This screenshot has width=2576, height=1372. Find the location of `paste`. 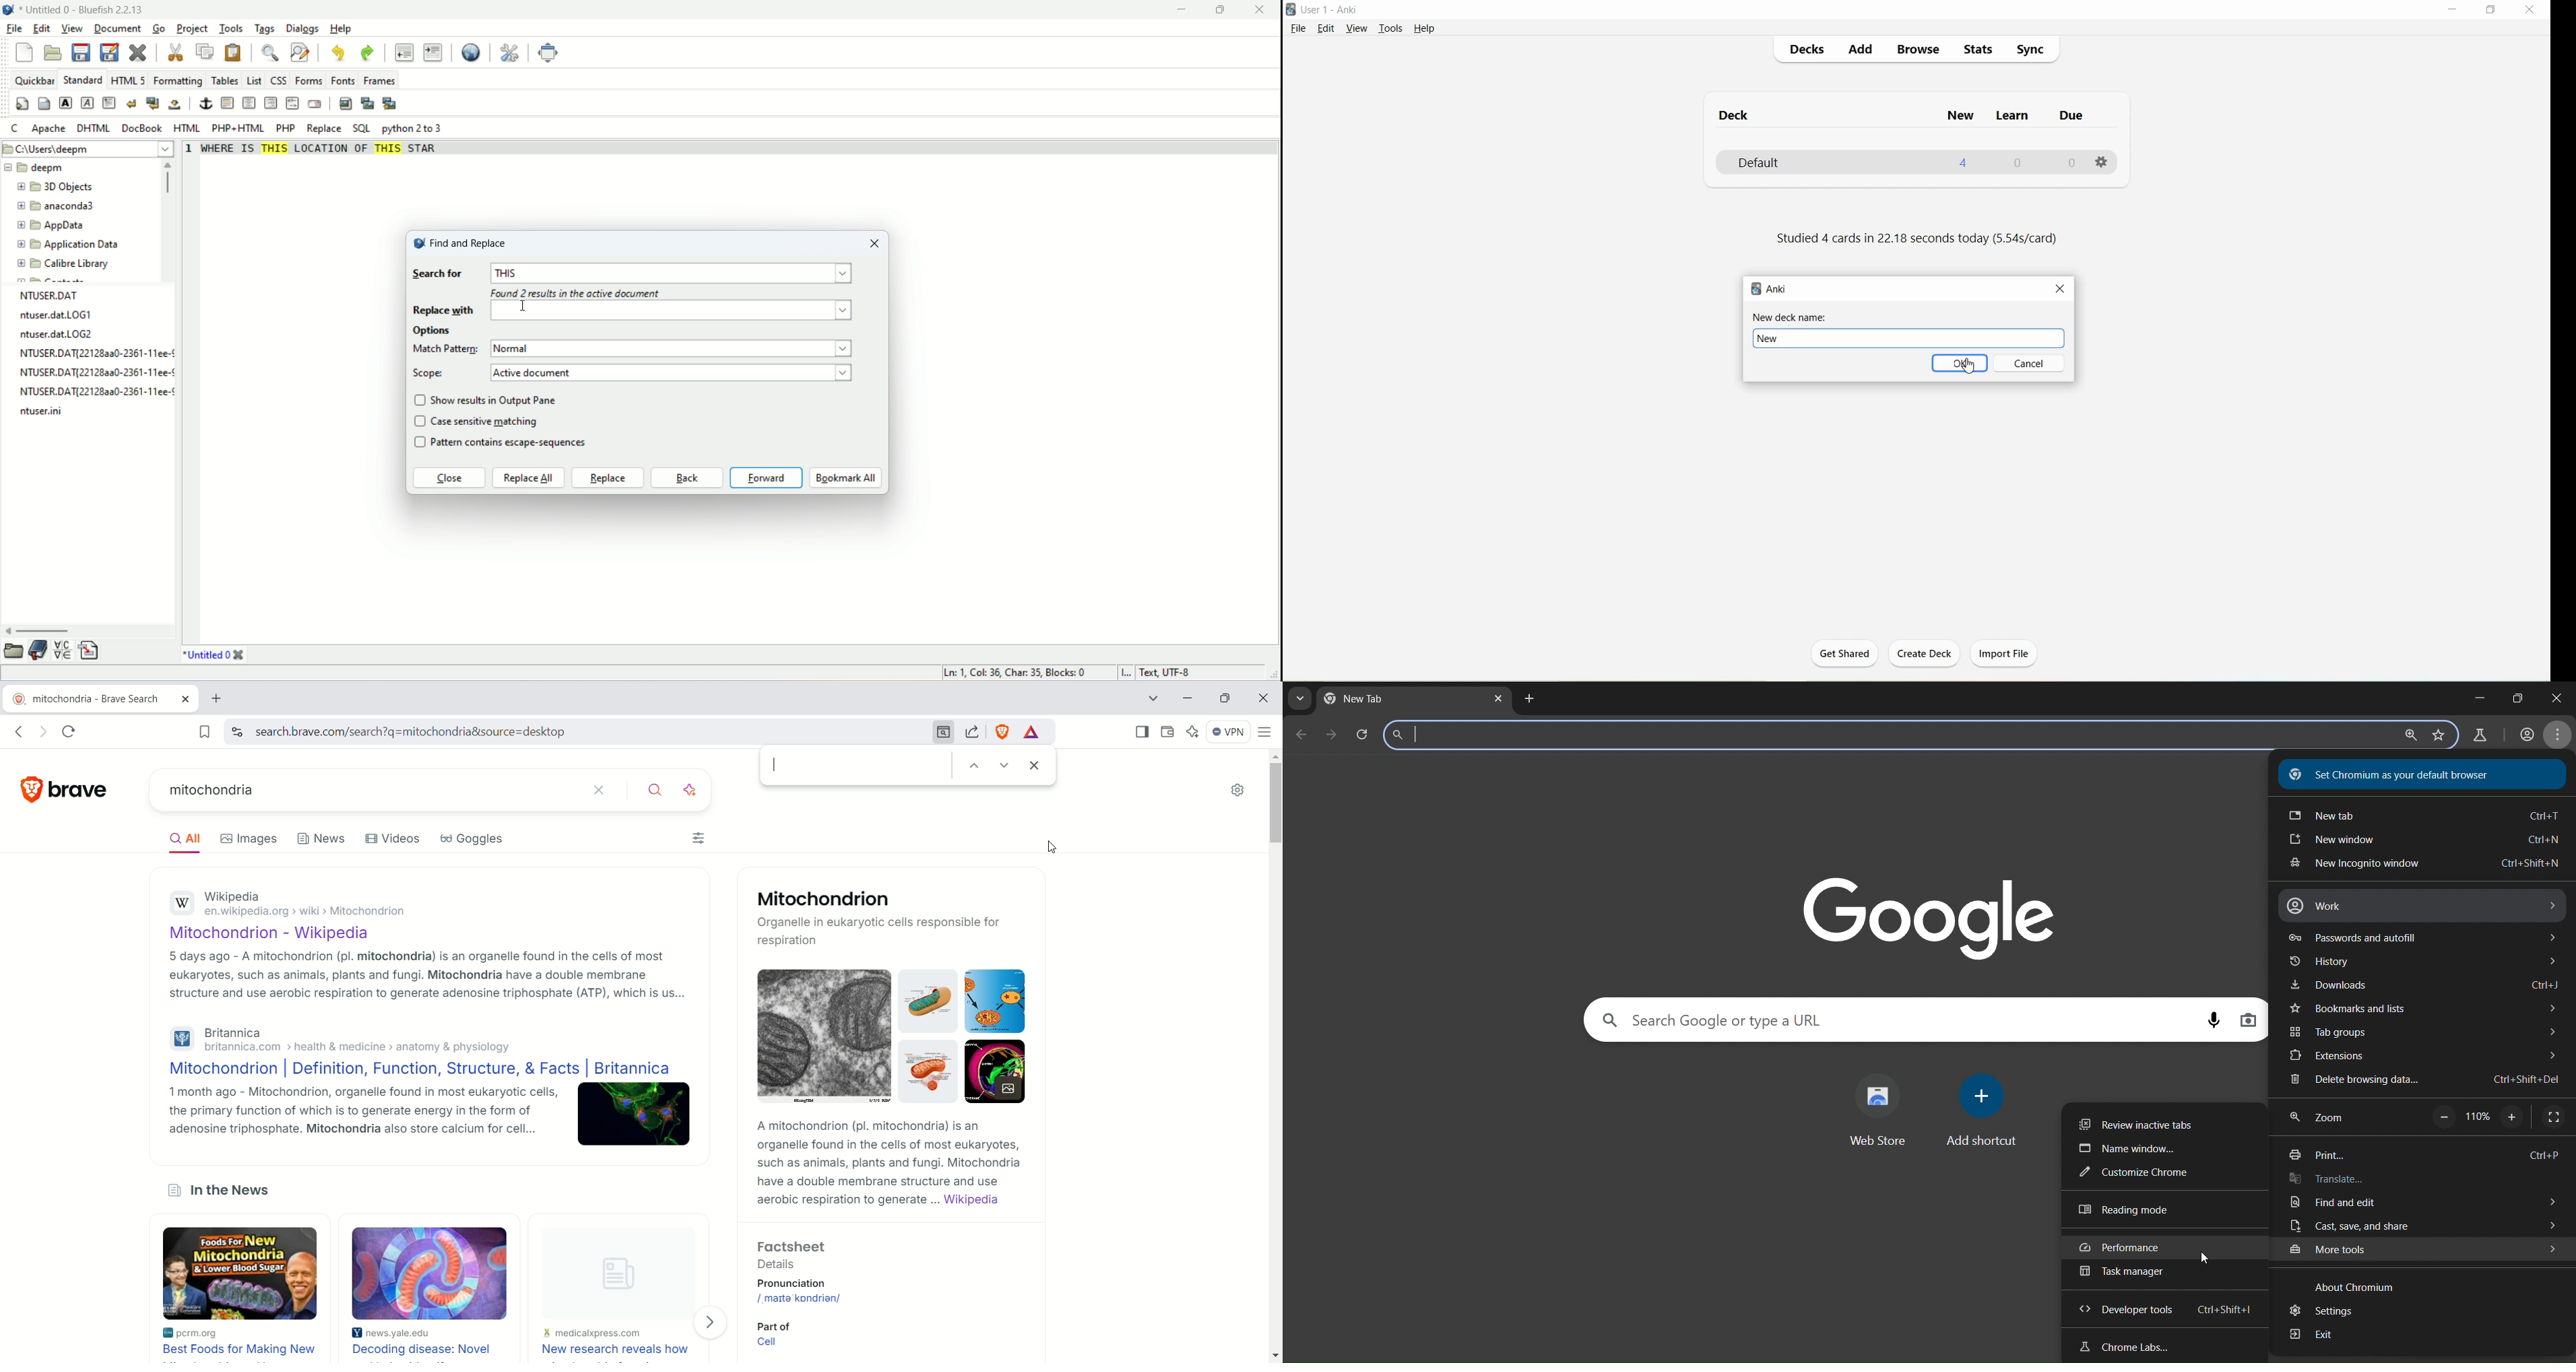

paste is located at coordinates (233, 53).